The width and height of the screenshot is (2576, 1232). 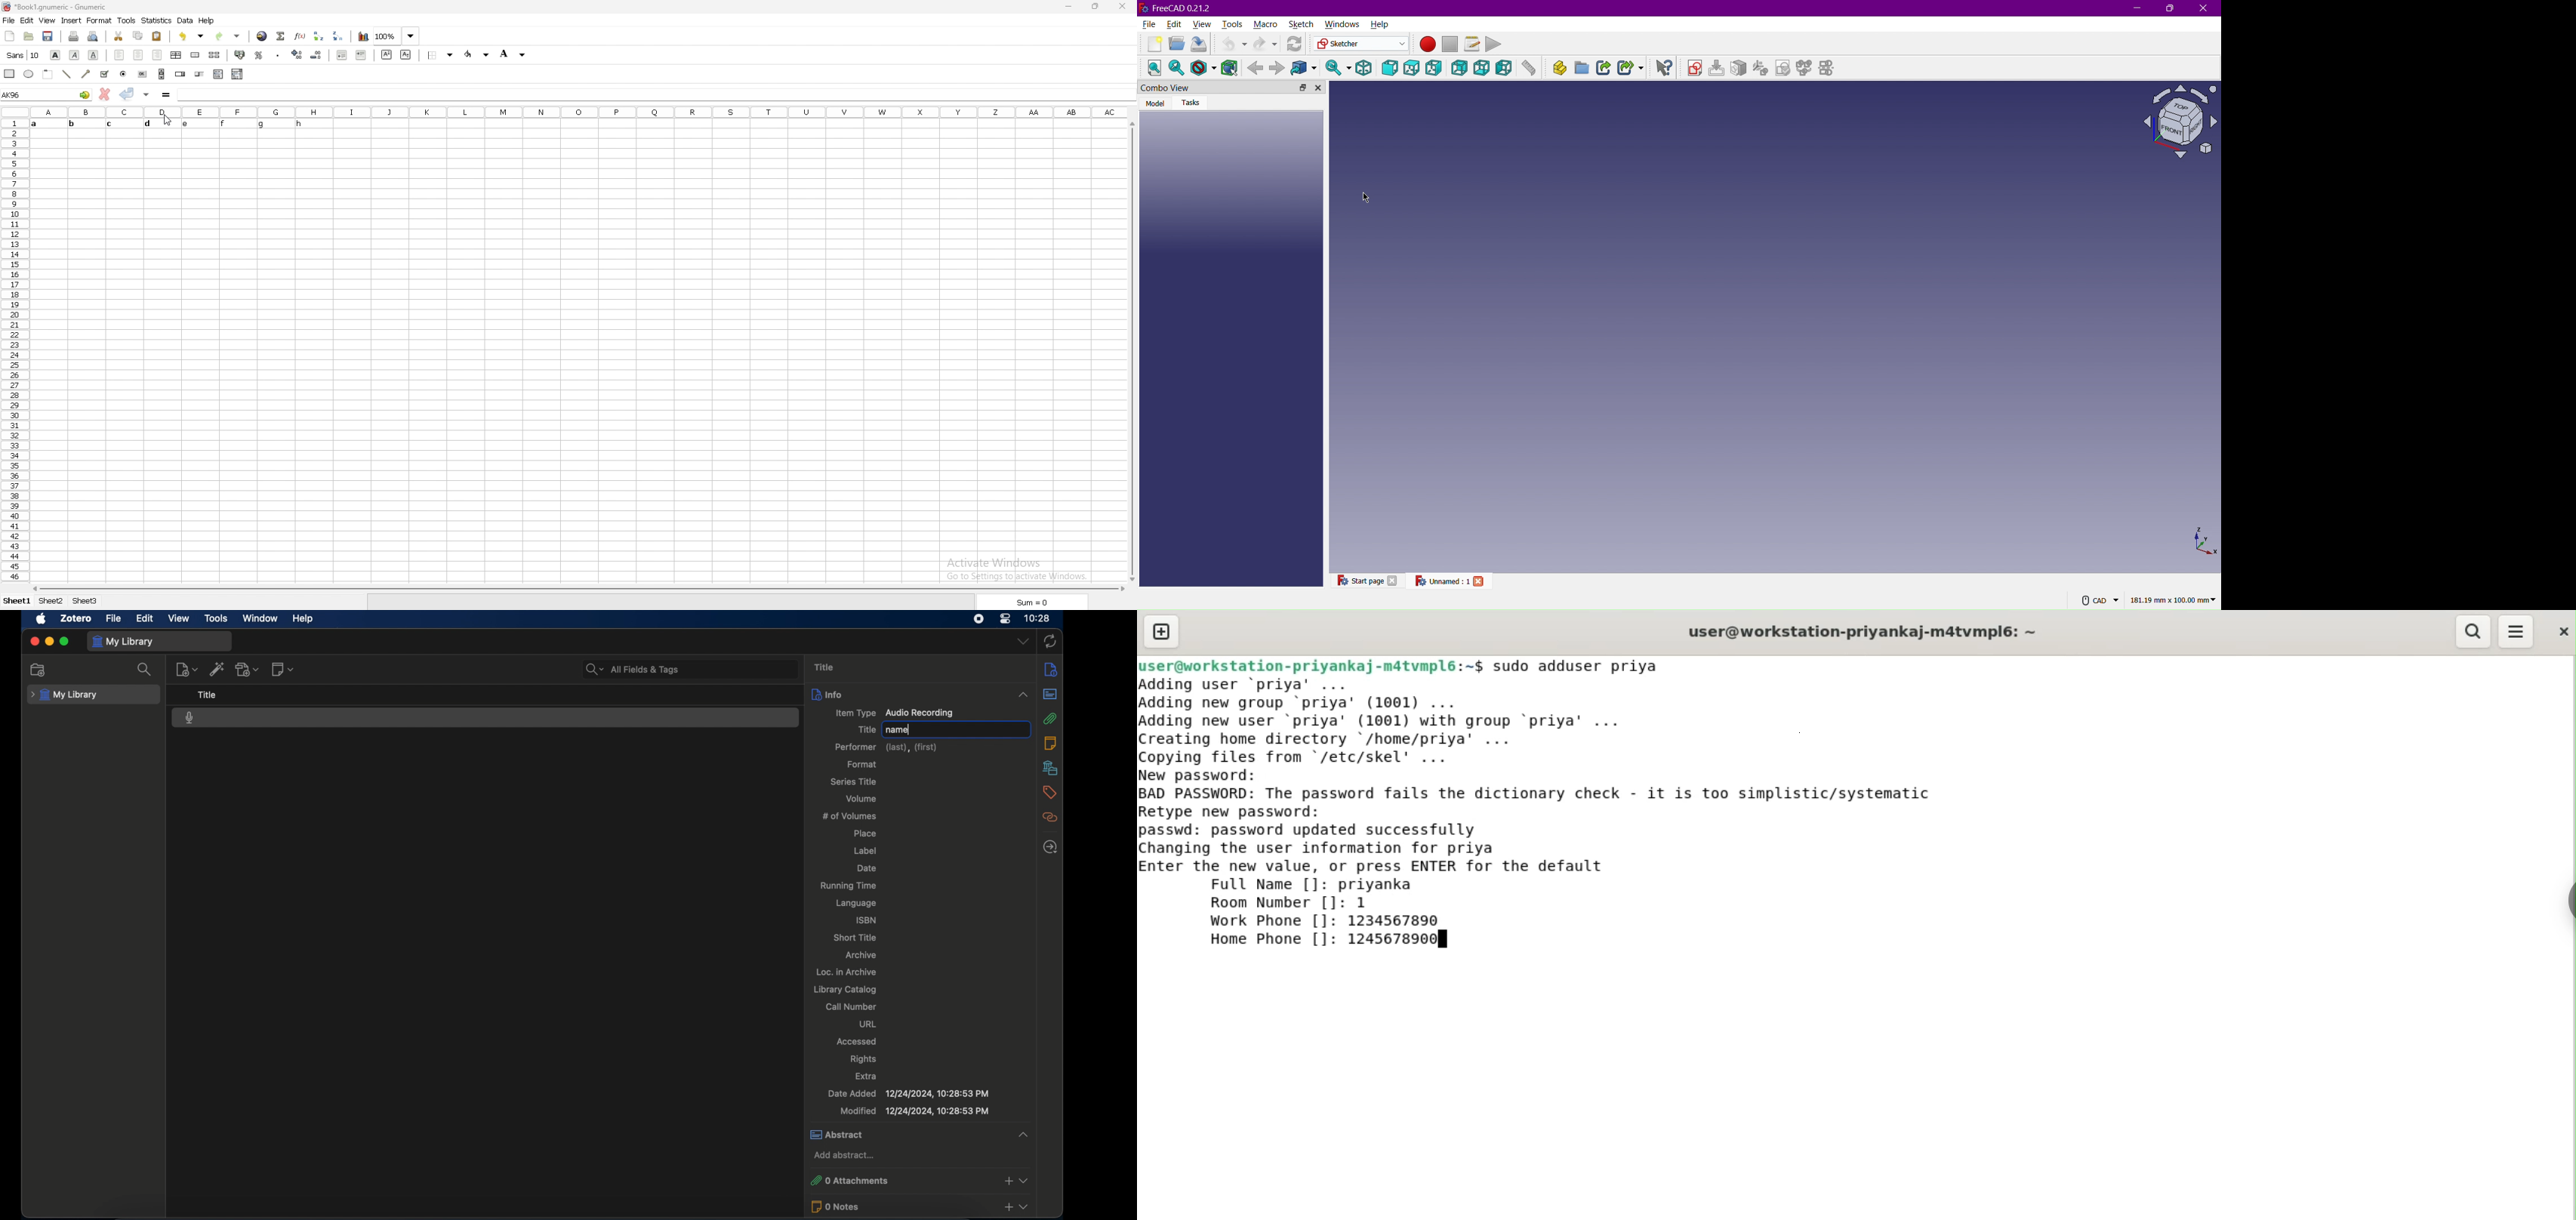 I want to click on modified, so click(x=916, y=1111).